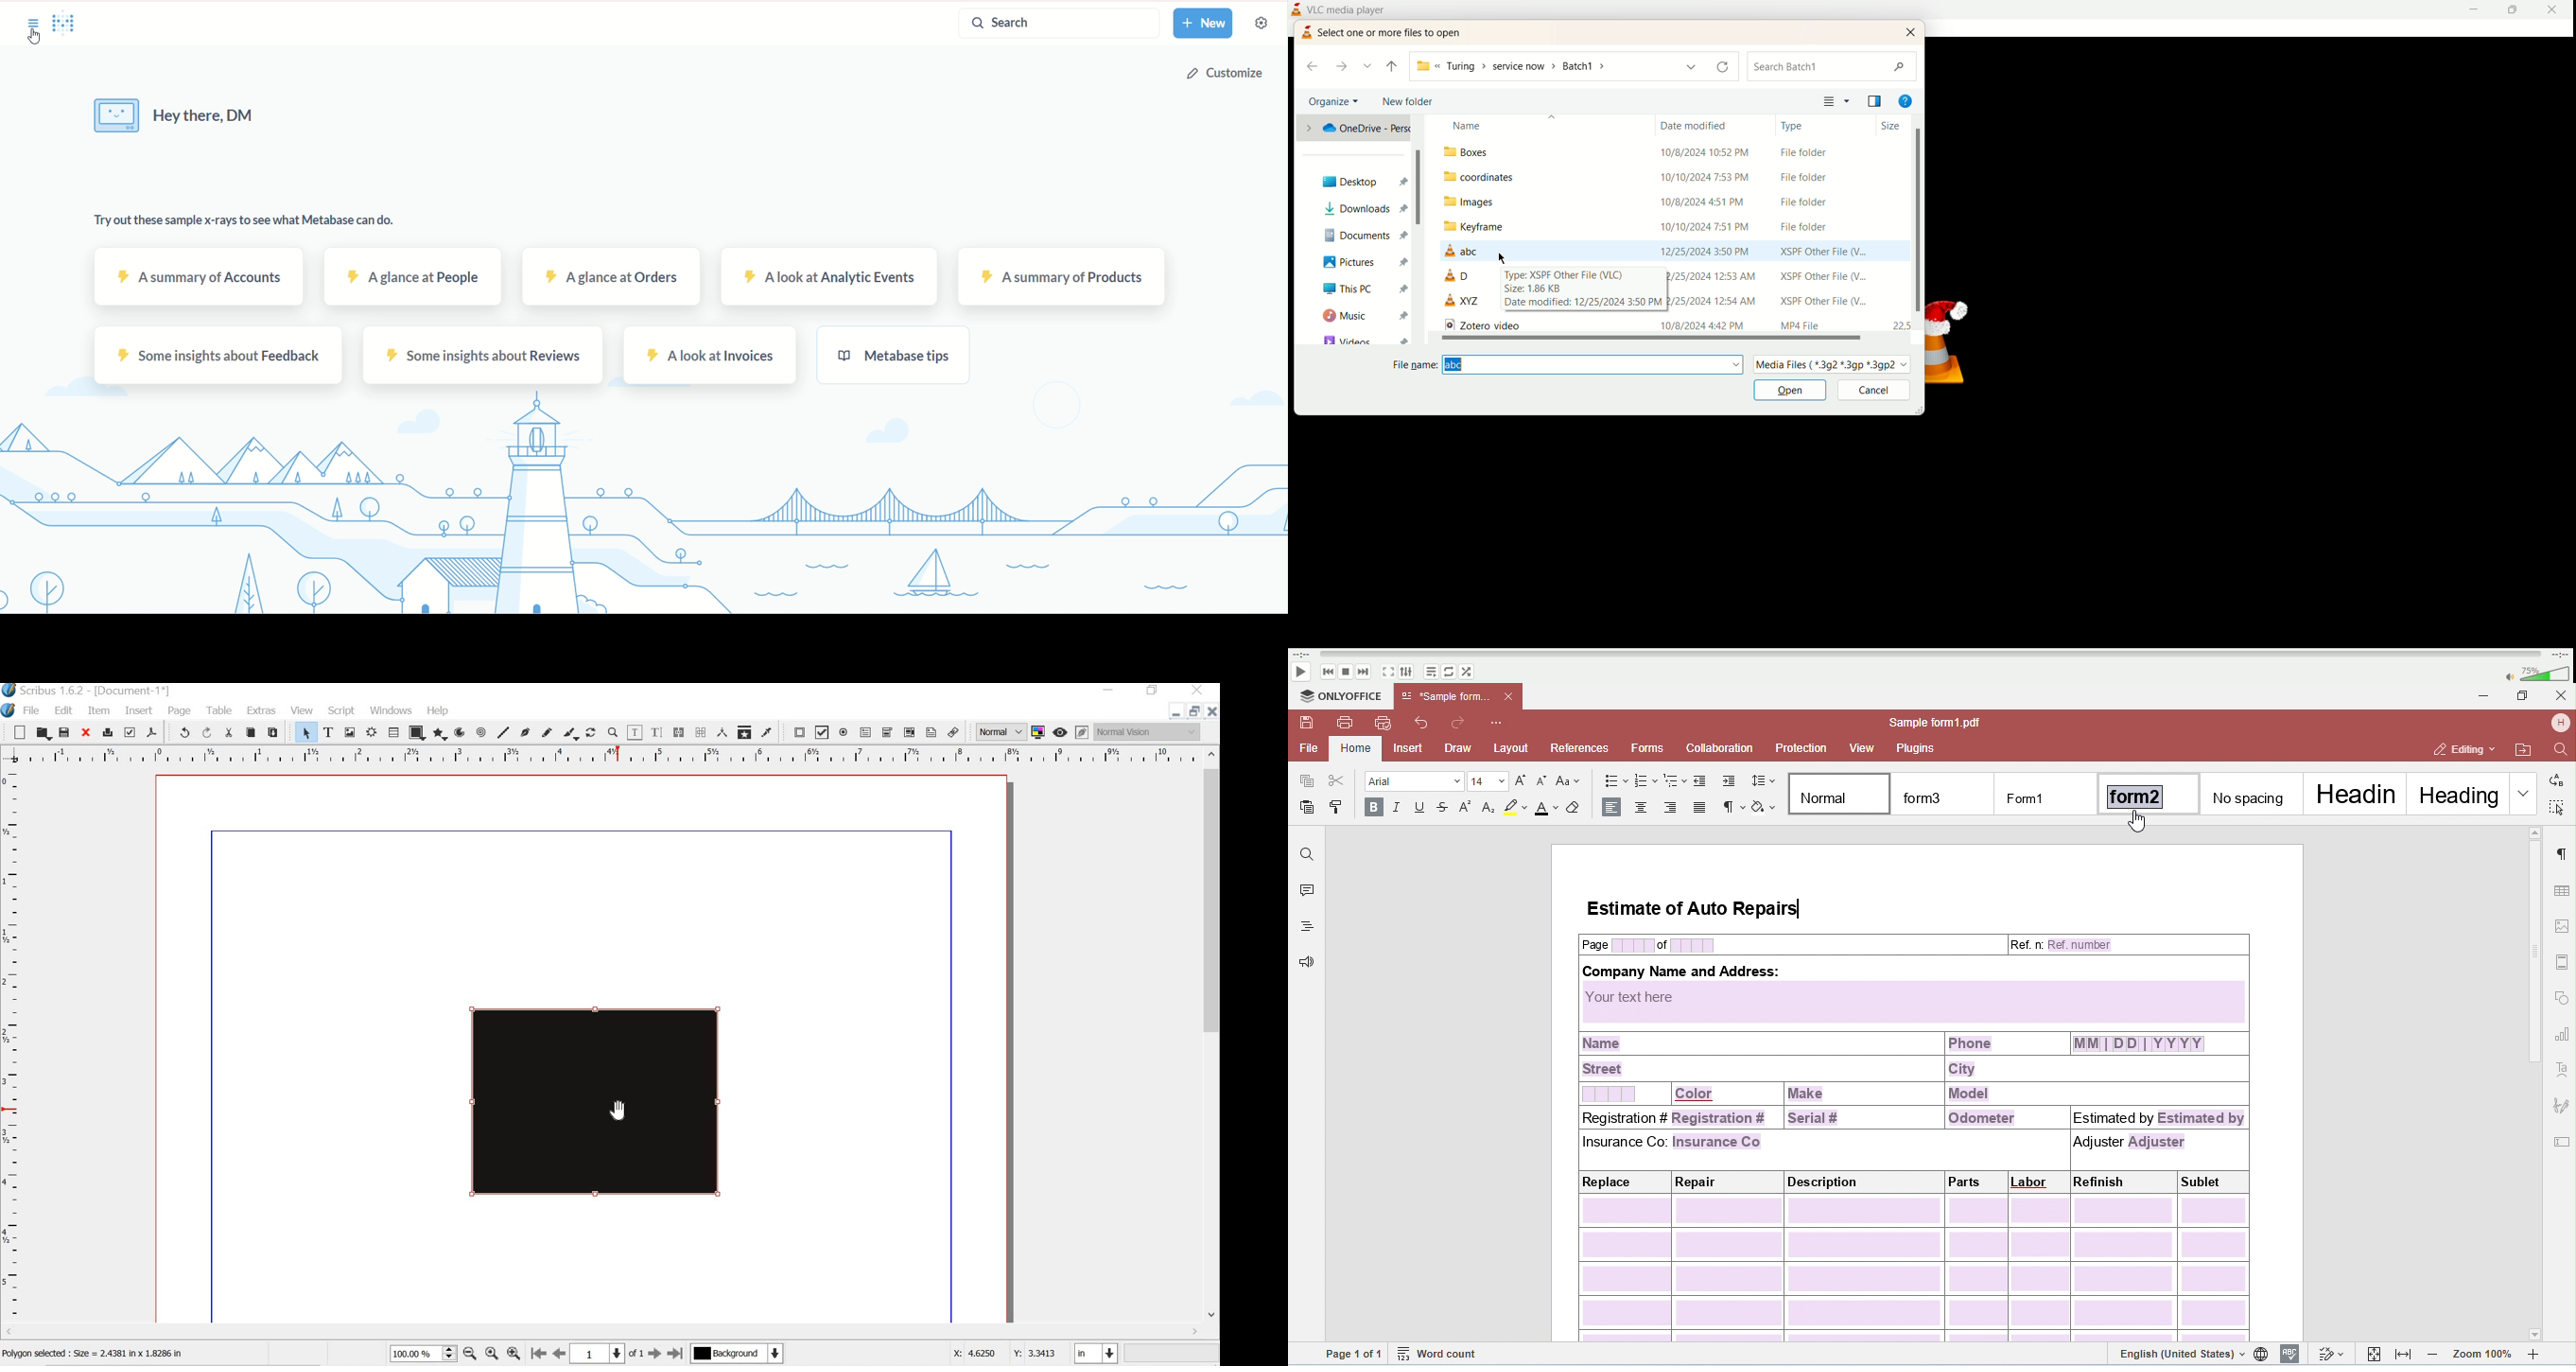 This screenshot has width=2576, height=1372. What do you see at coordinates (1913, 31) in the screenshot?
I see `close` at bounding box center [1913, 31].